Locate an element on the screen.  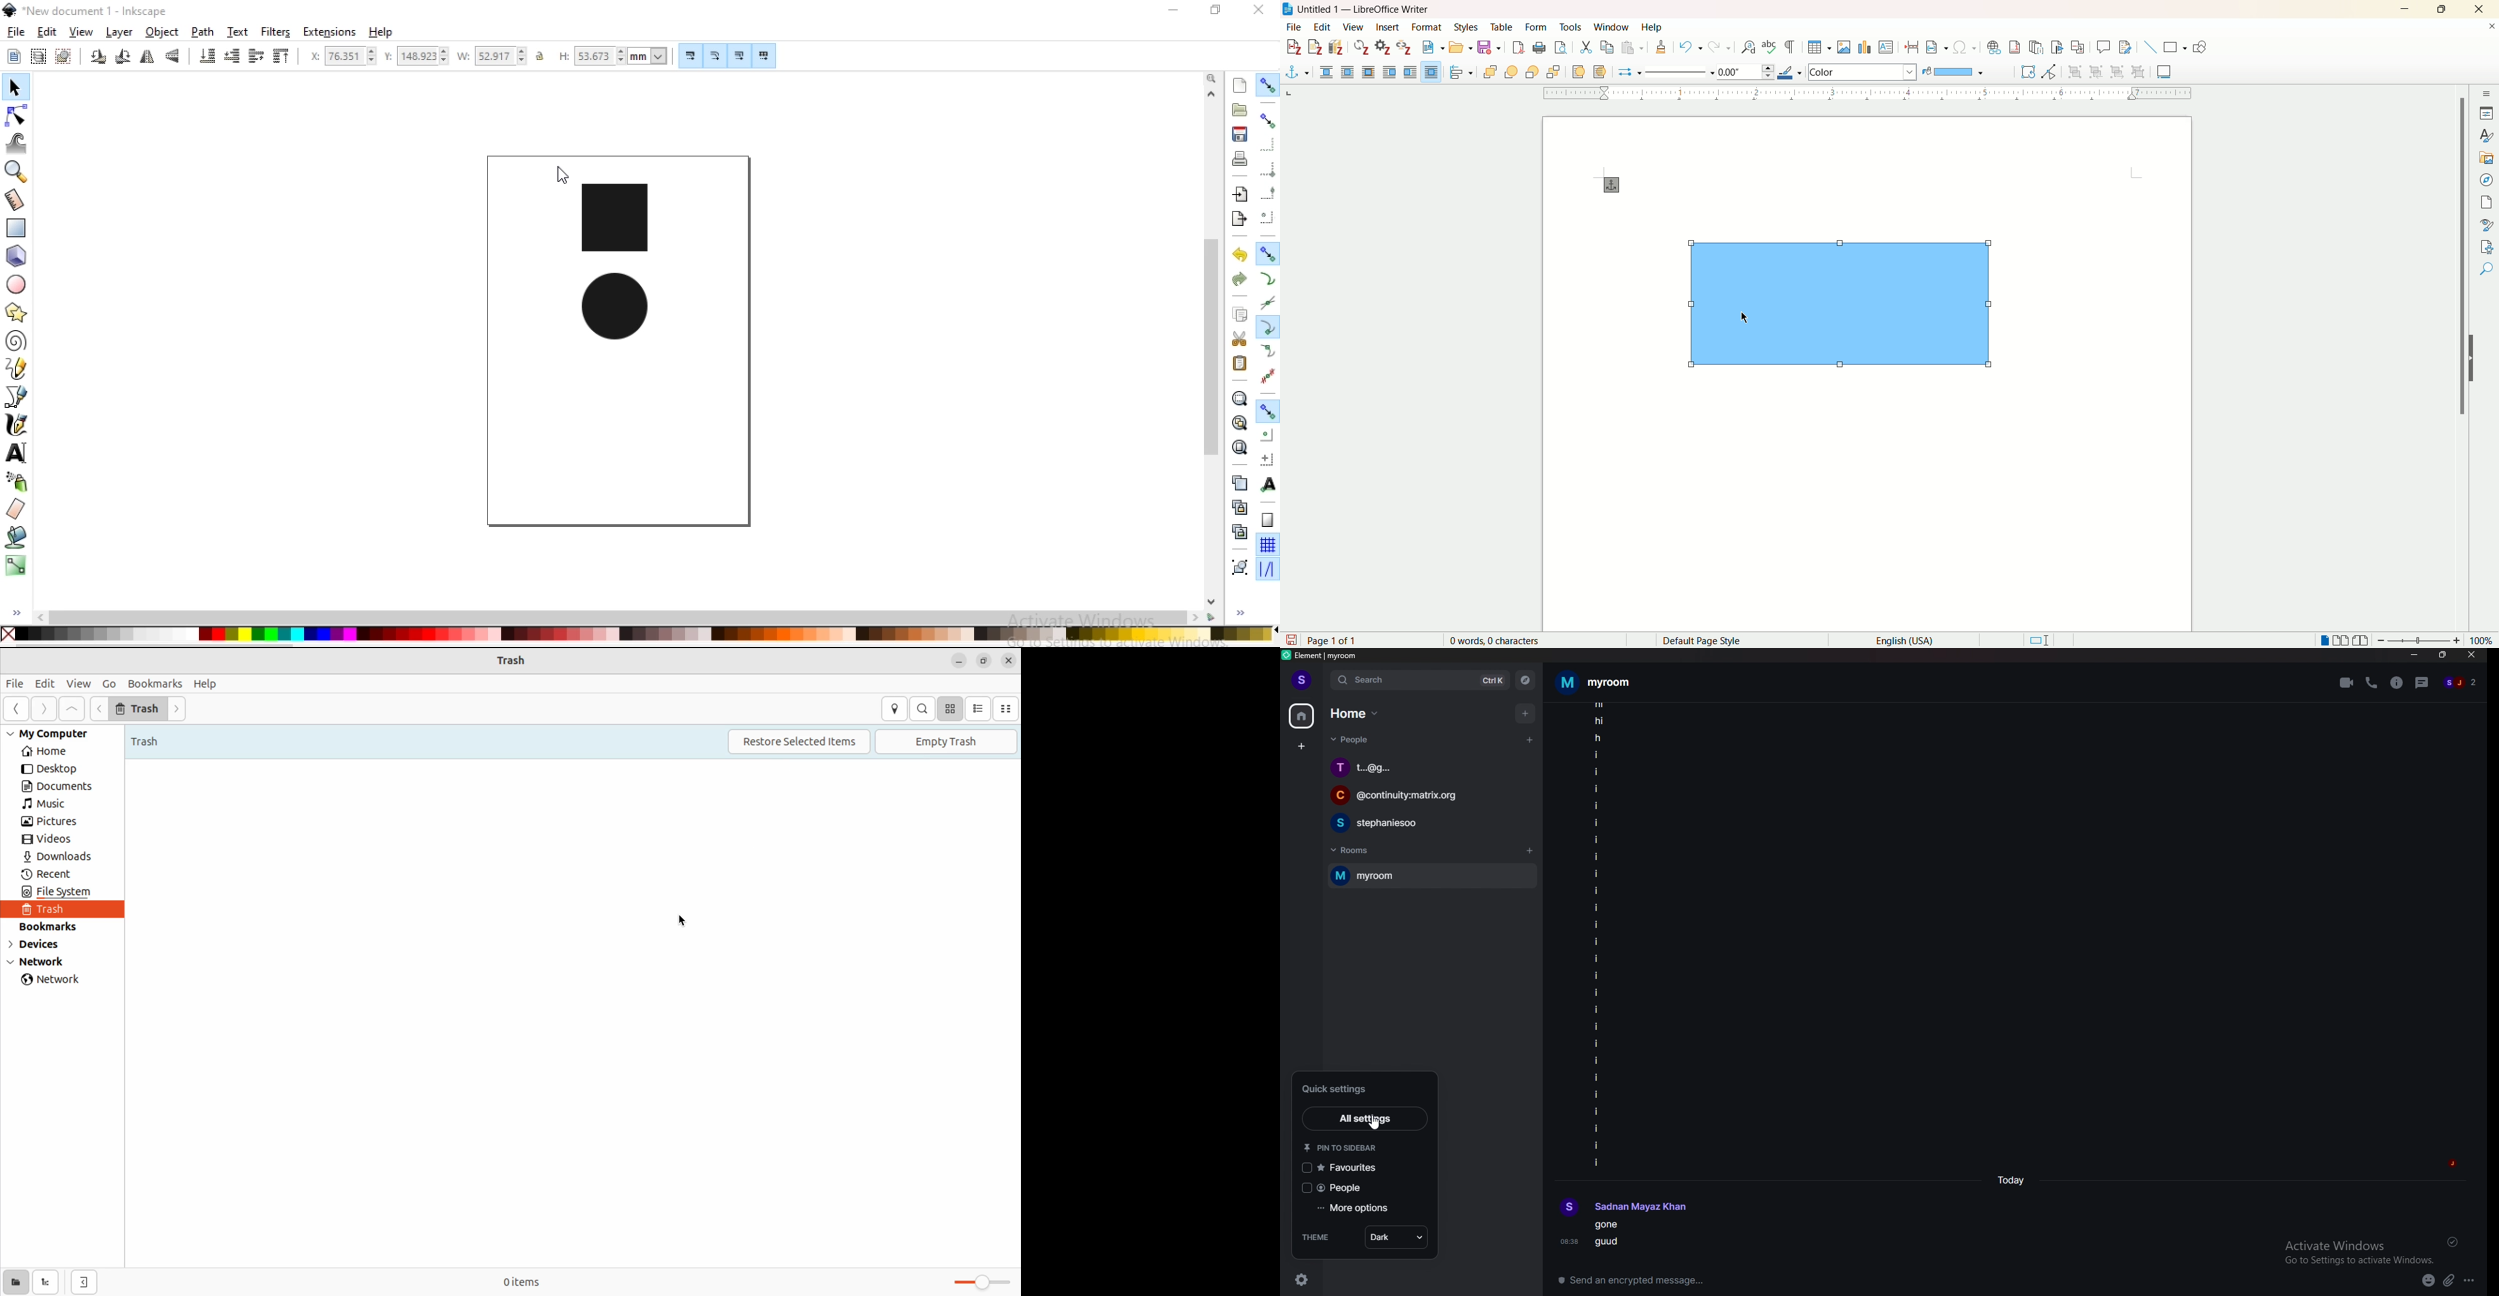
enable snapping is located at coordinates (1269, 85).